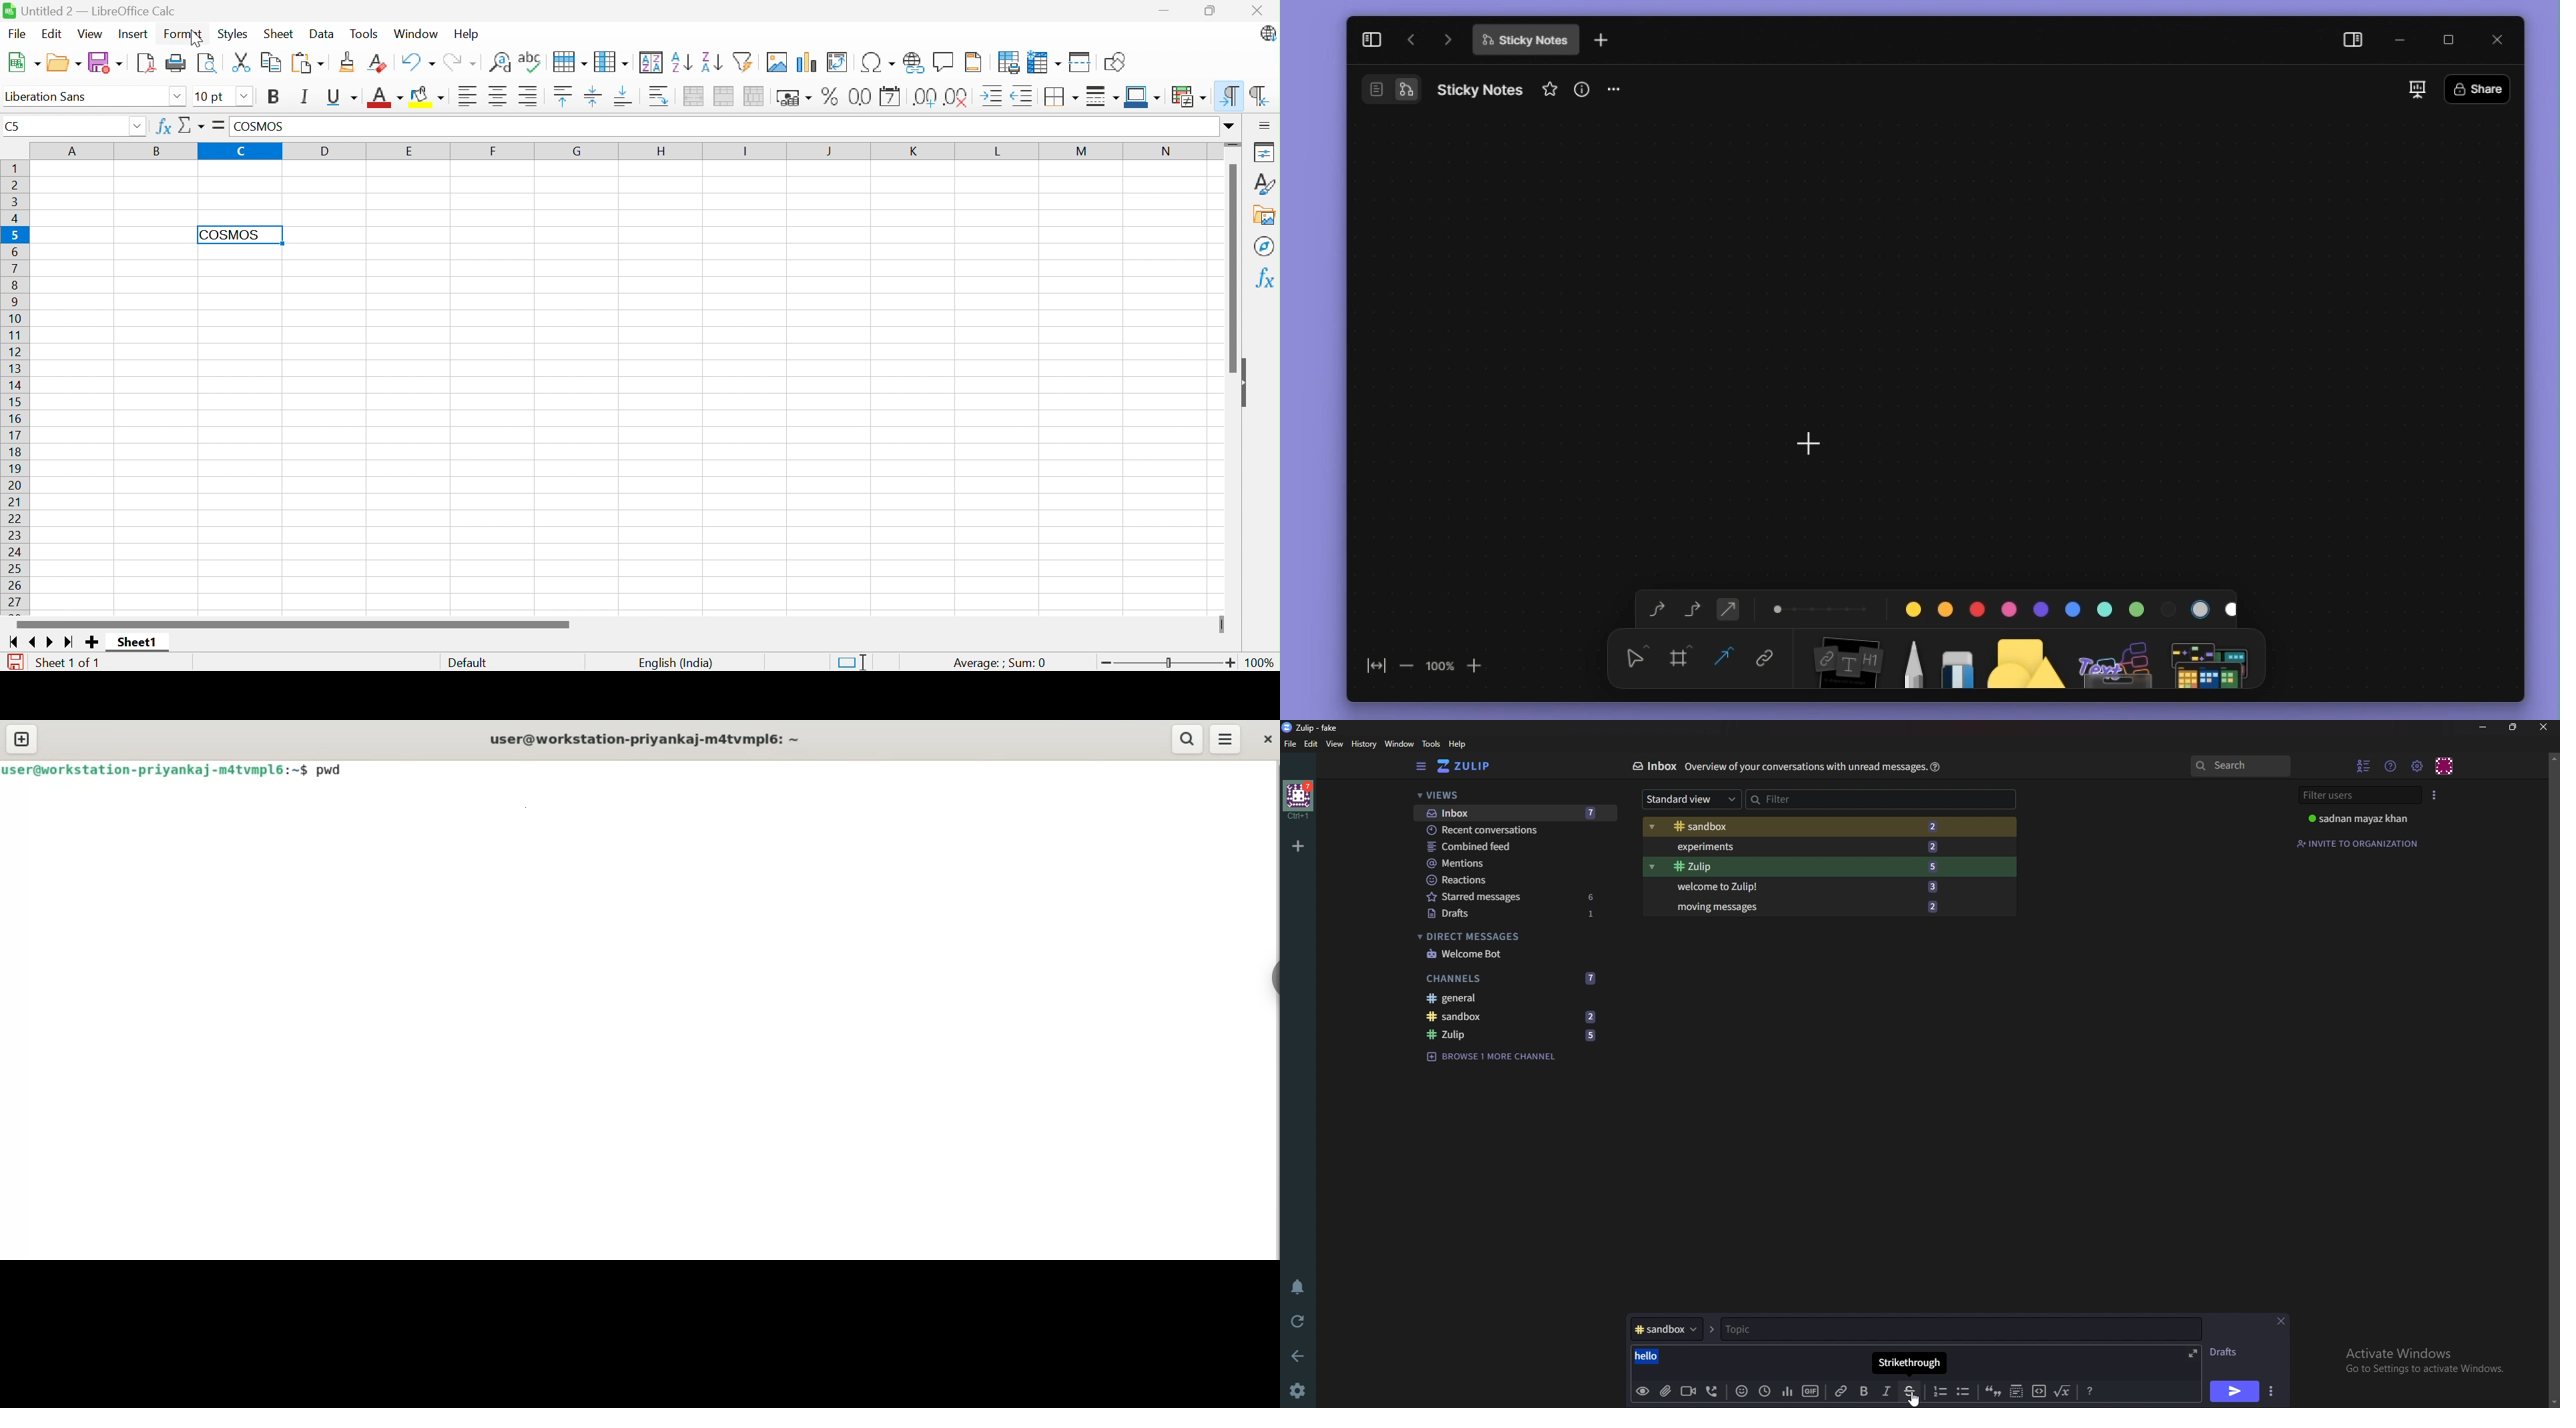 This screenshot has height=1428, width=2576. I want to click on Drop Down, so click(1229, 123).